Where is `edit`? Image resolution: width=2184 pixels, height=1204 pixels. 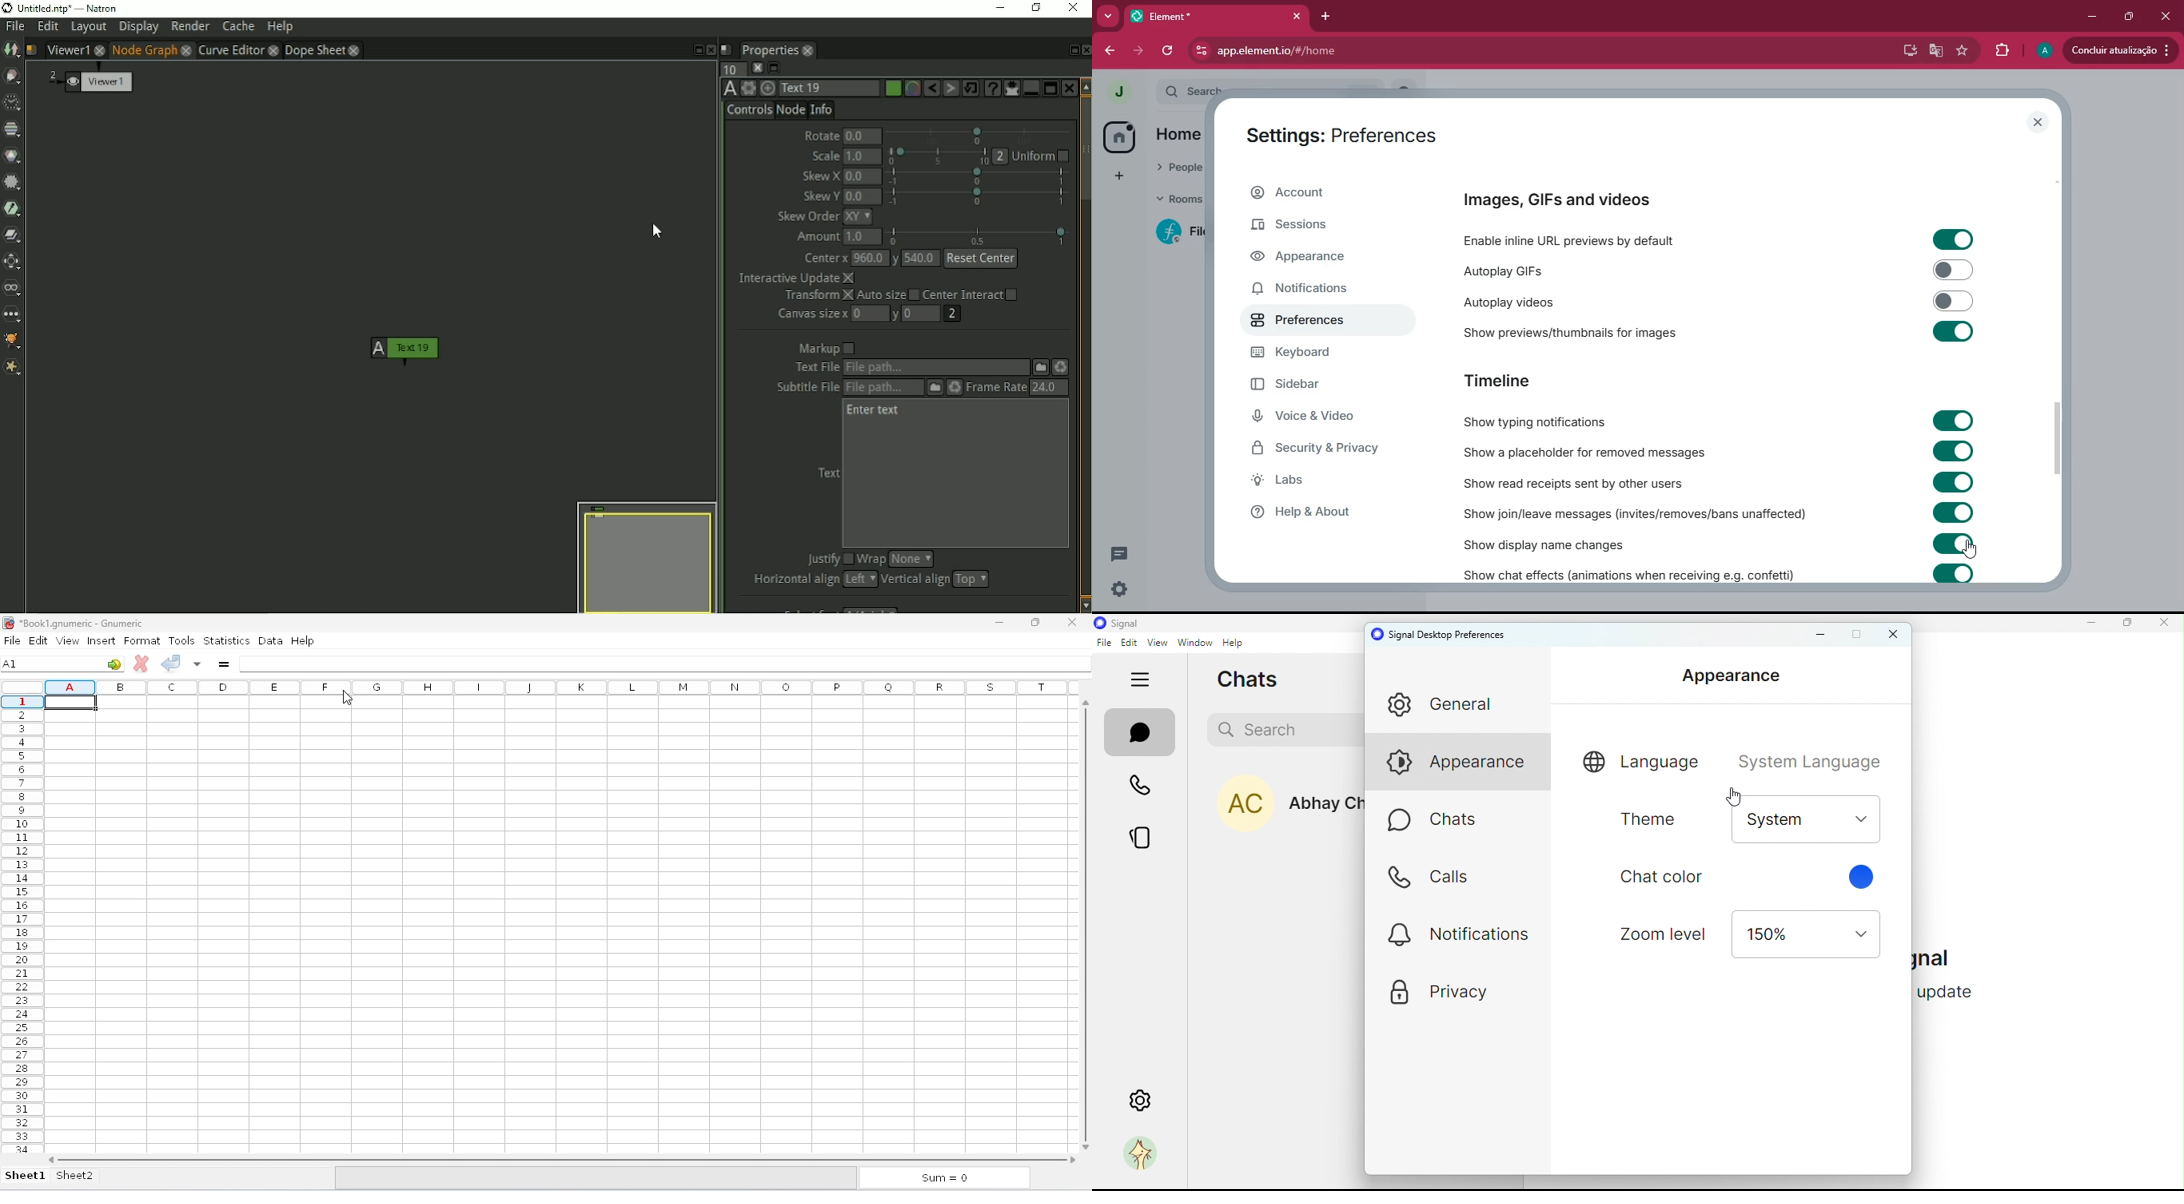 edit is located at coordinates (1130, 644).